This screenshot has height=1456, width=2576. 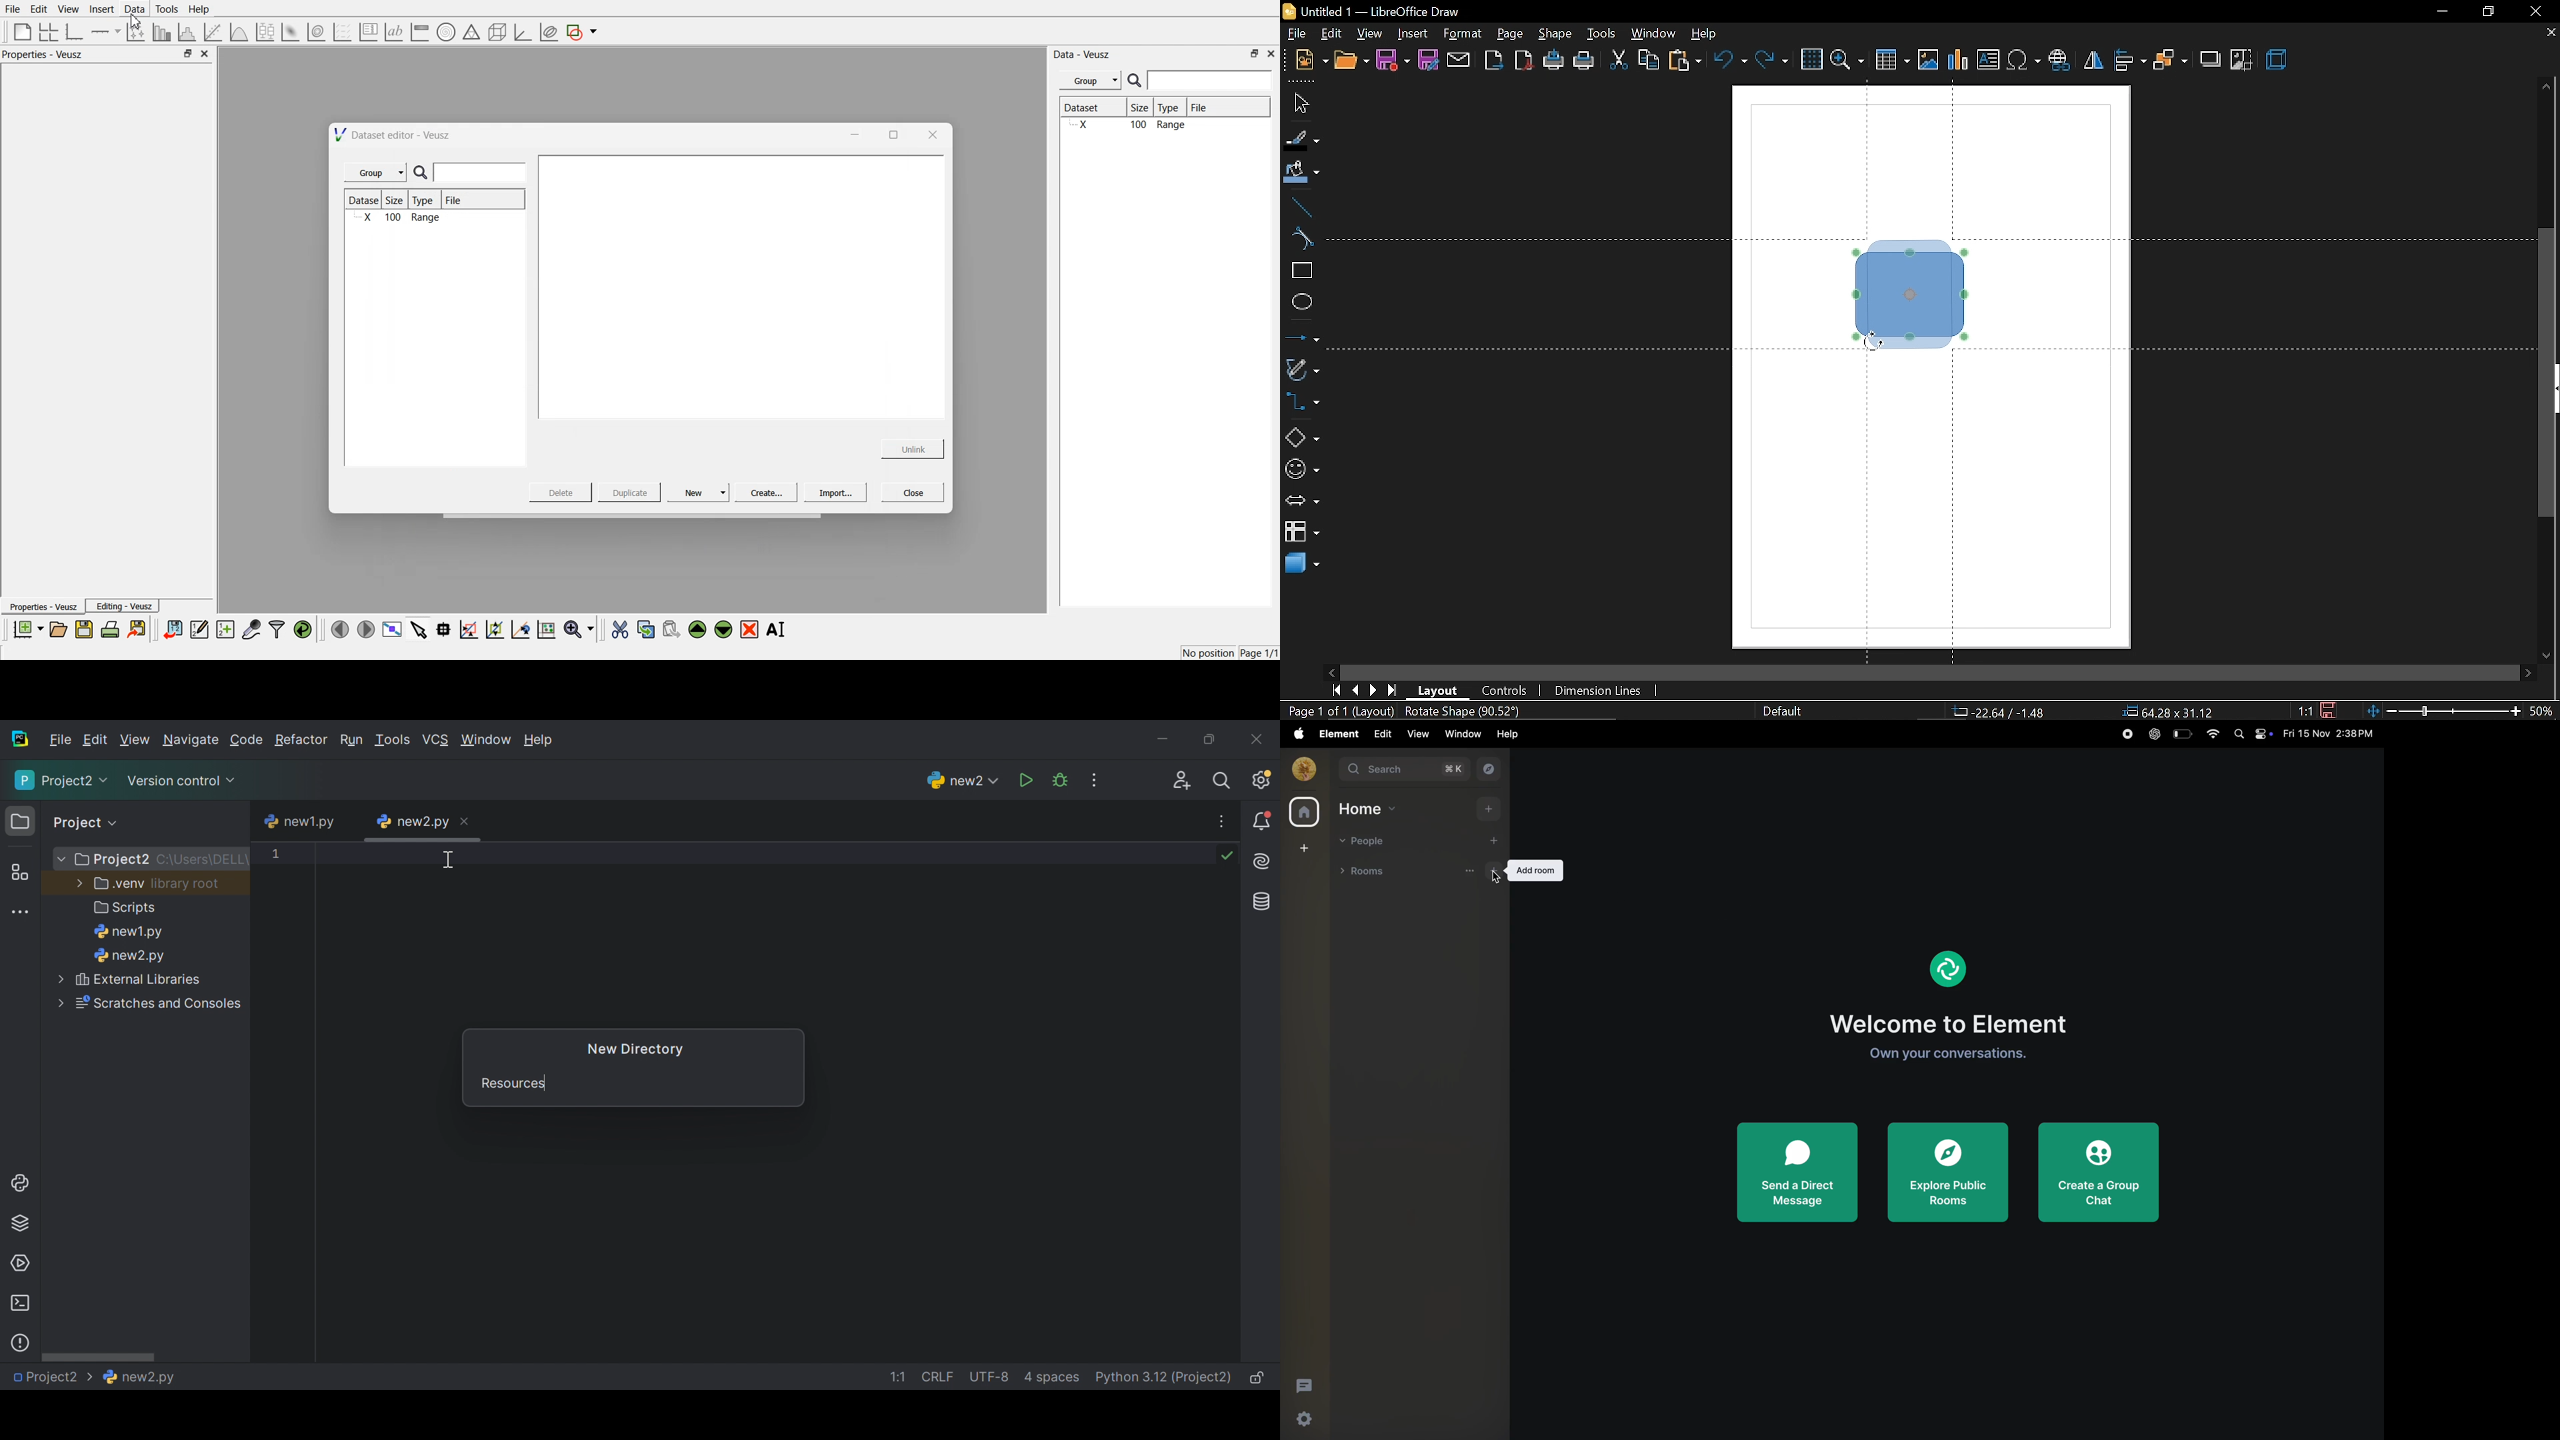 I want to click on view, so click(x=1371, y=35).